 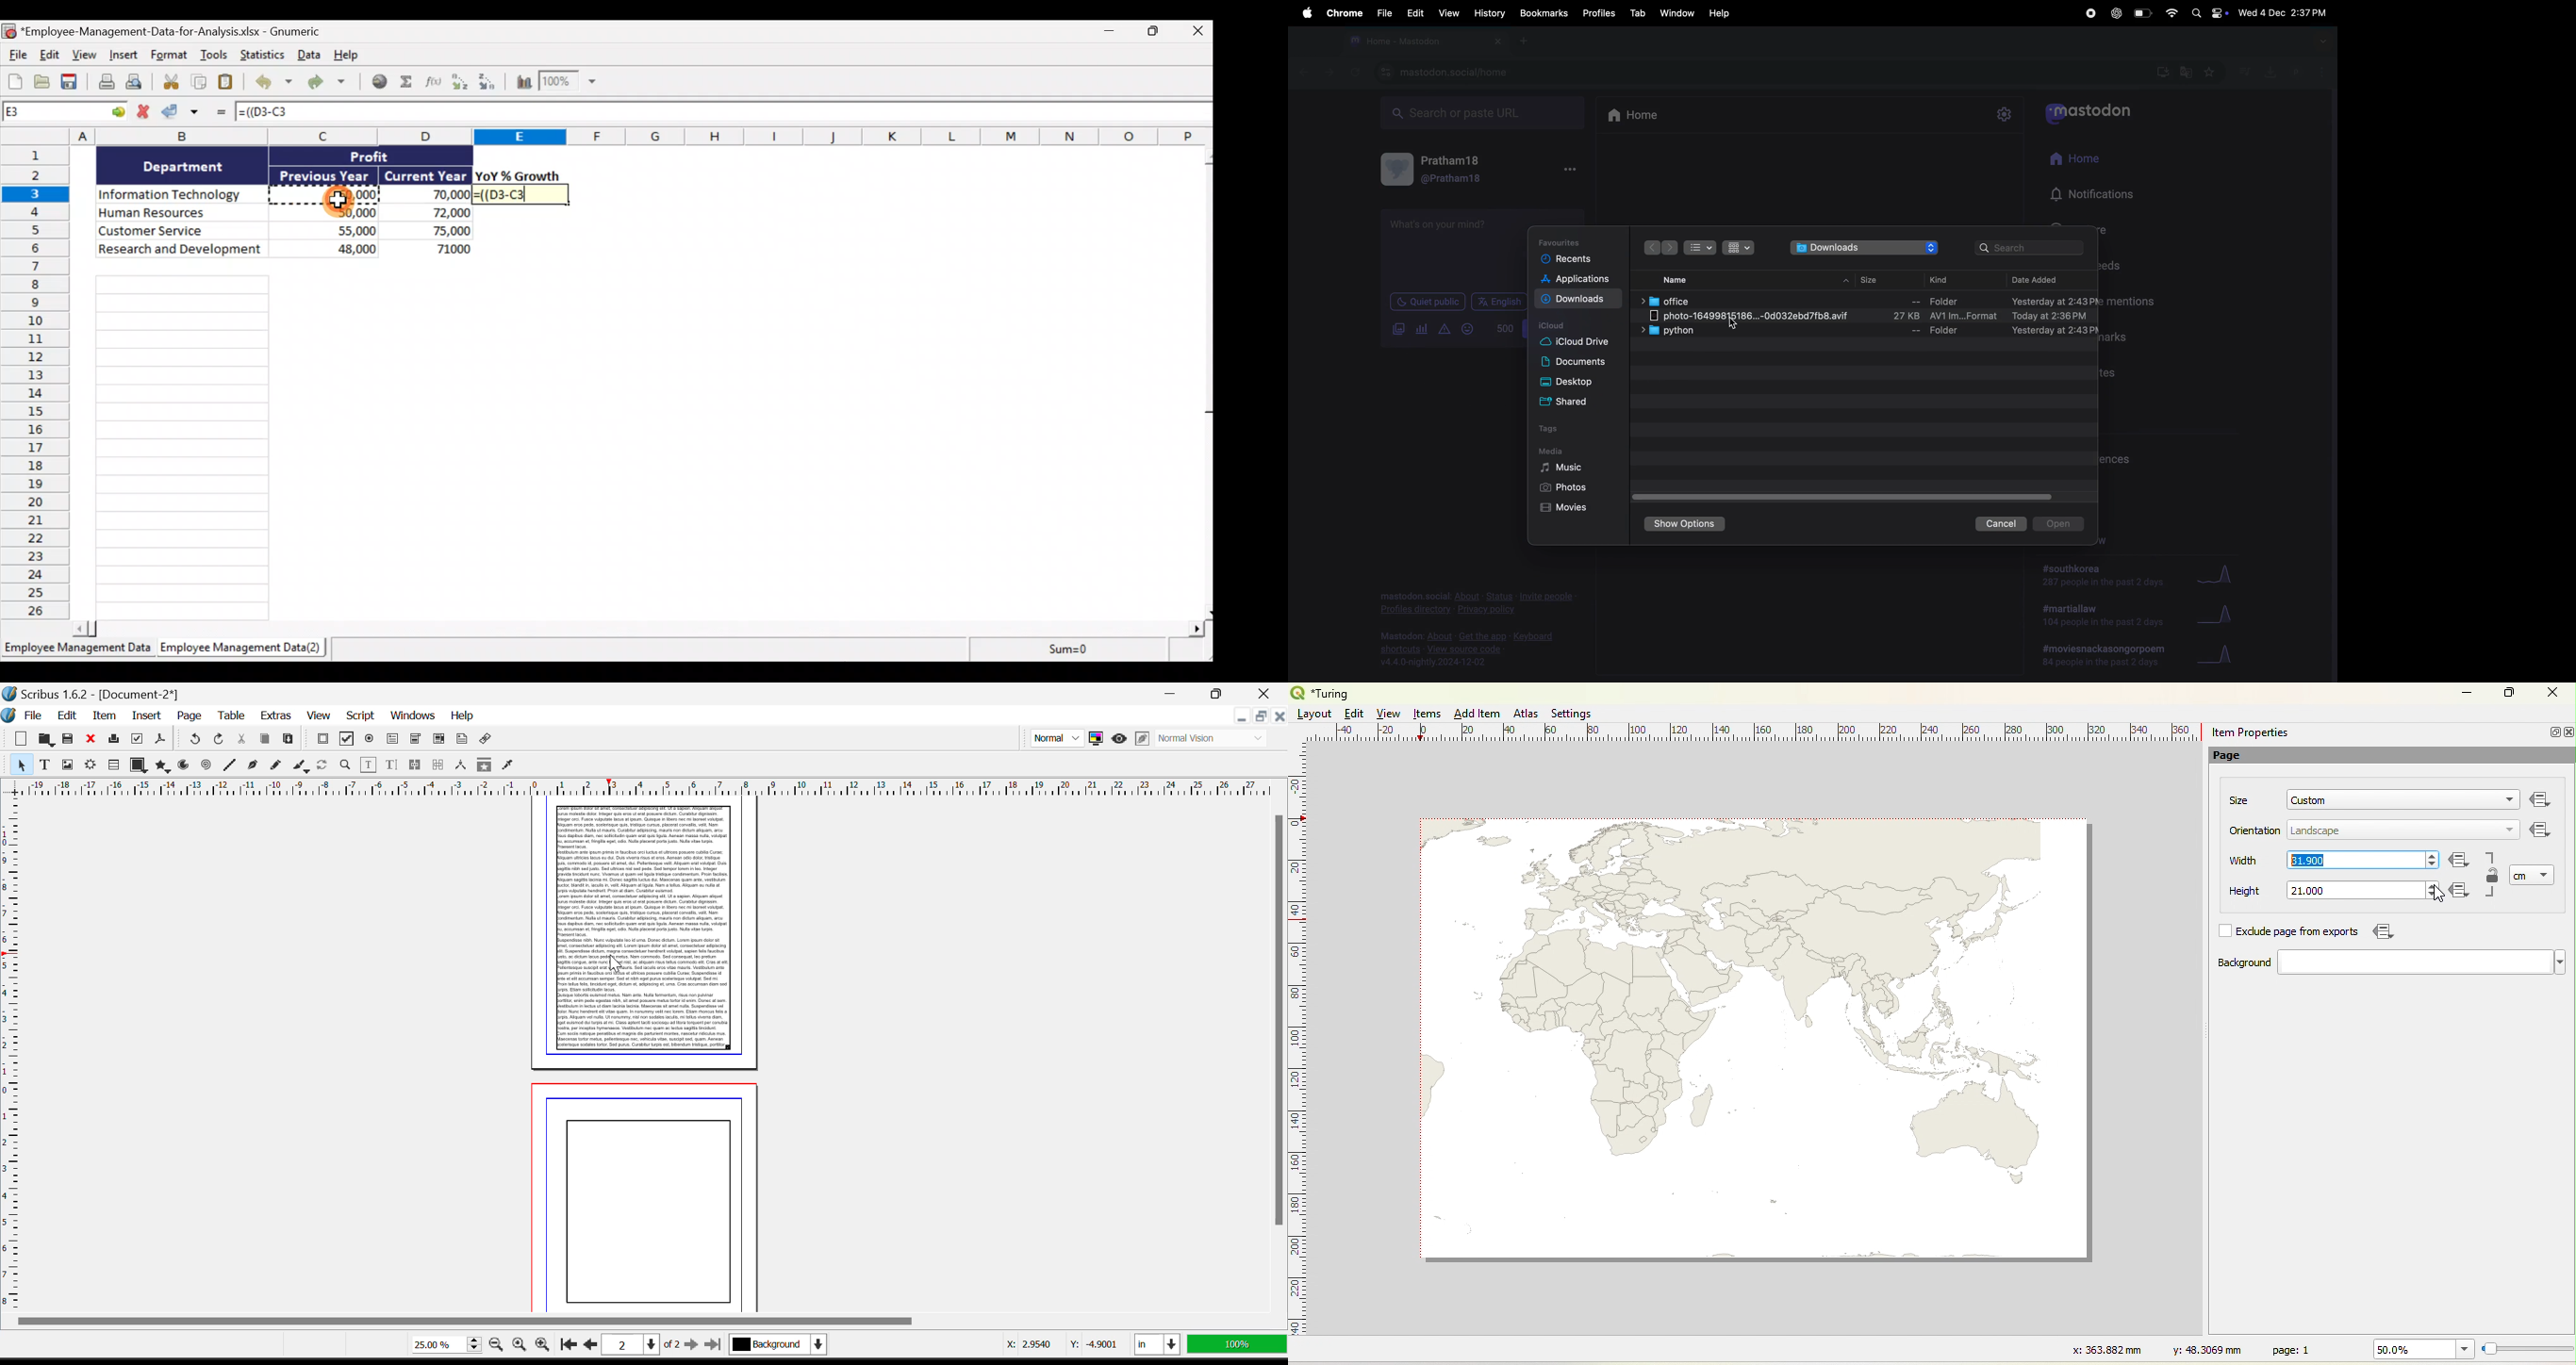 I want to click on Print, so click(x=113, y=741).